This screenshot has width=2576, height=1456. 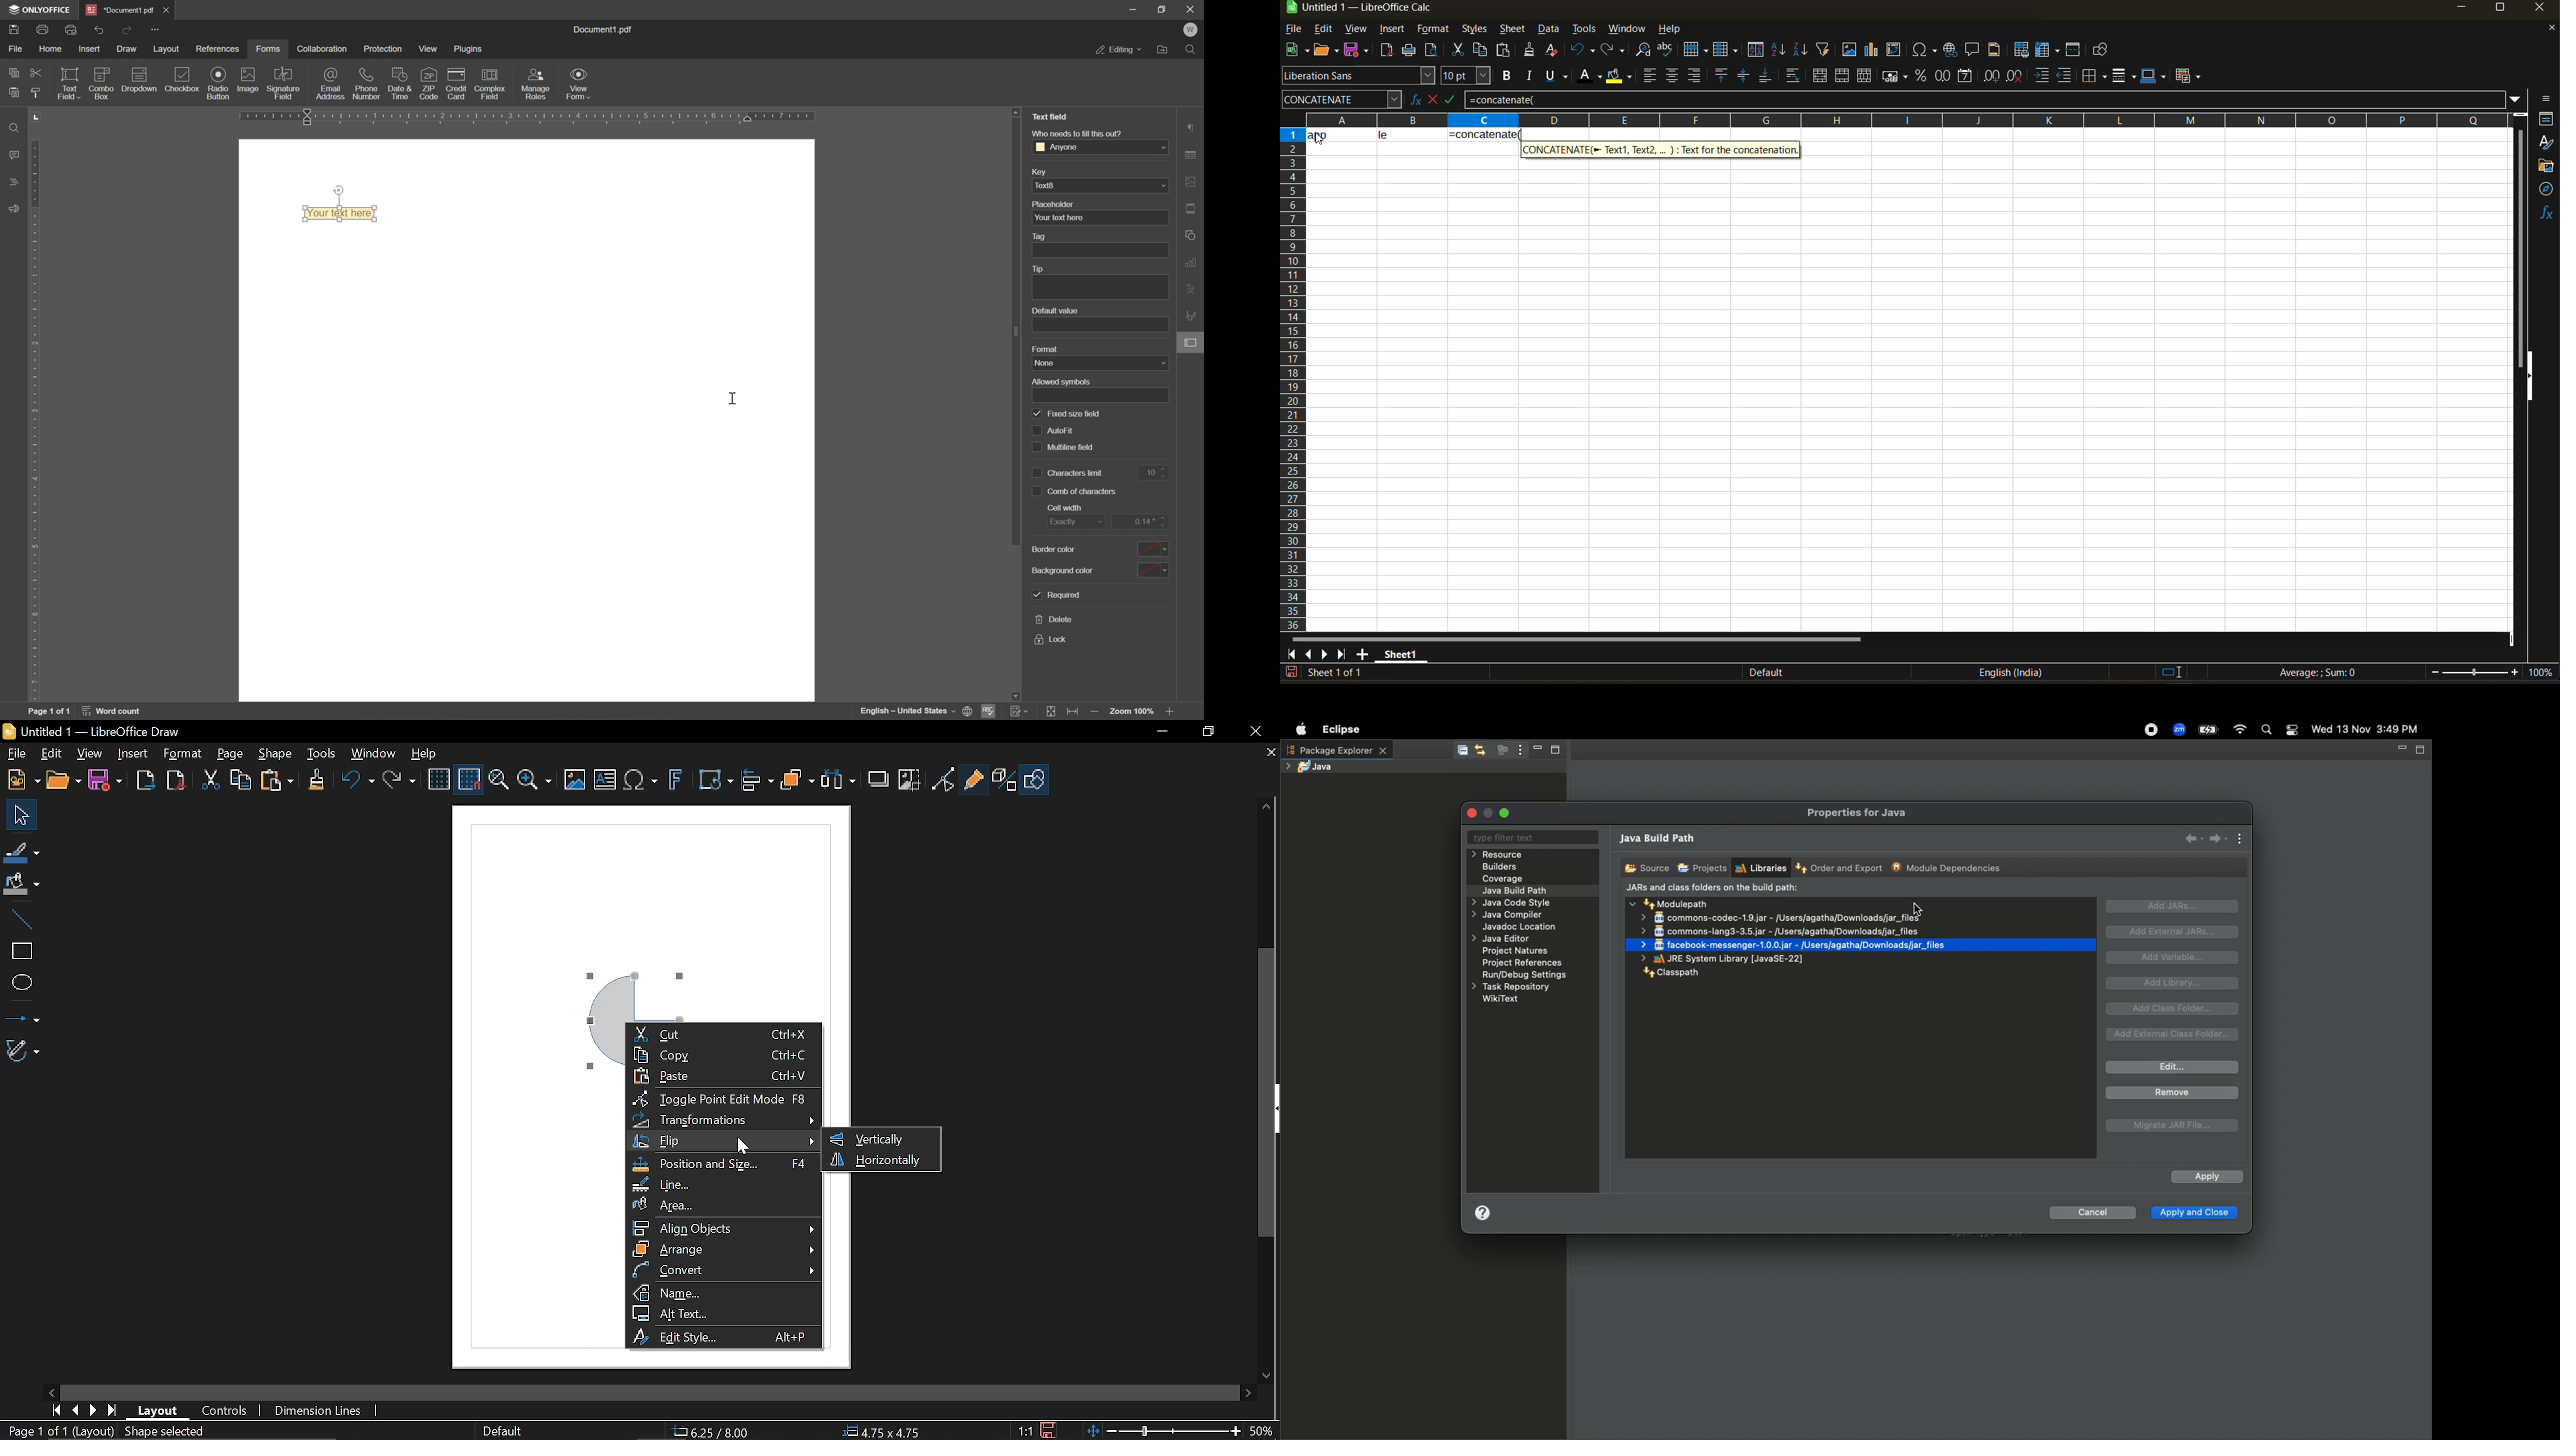 I want to click on Crop, so click(x=909, y=780).